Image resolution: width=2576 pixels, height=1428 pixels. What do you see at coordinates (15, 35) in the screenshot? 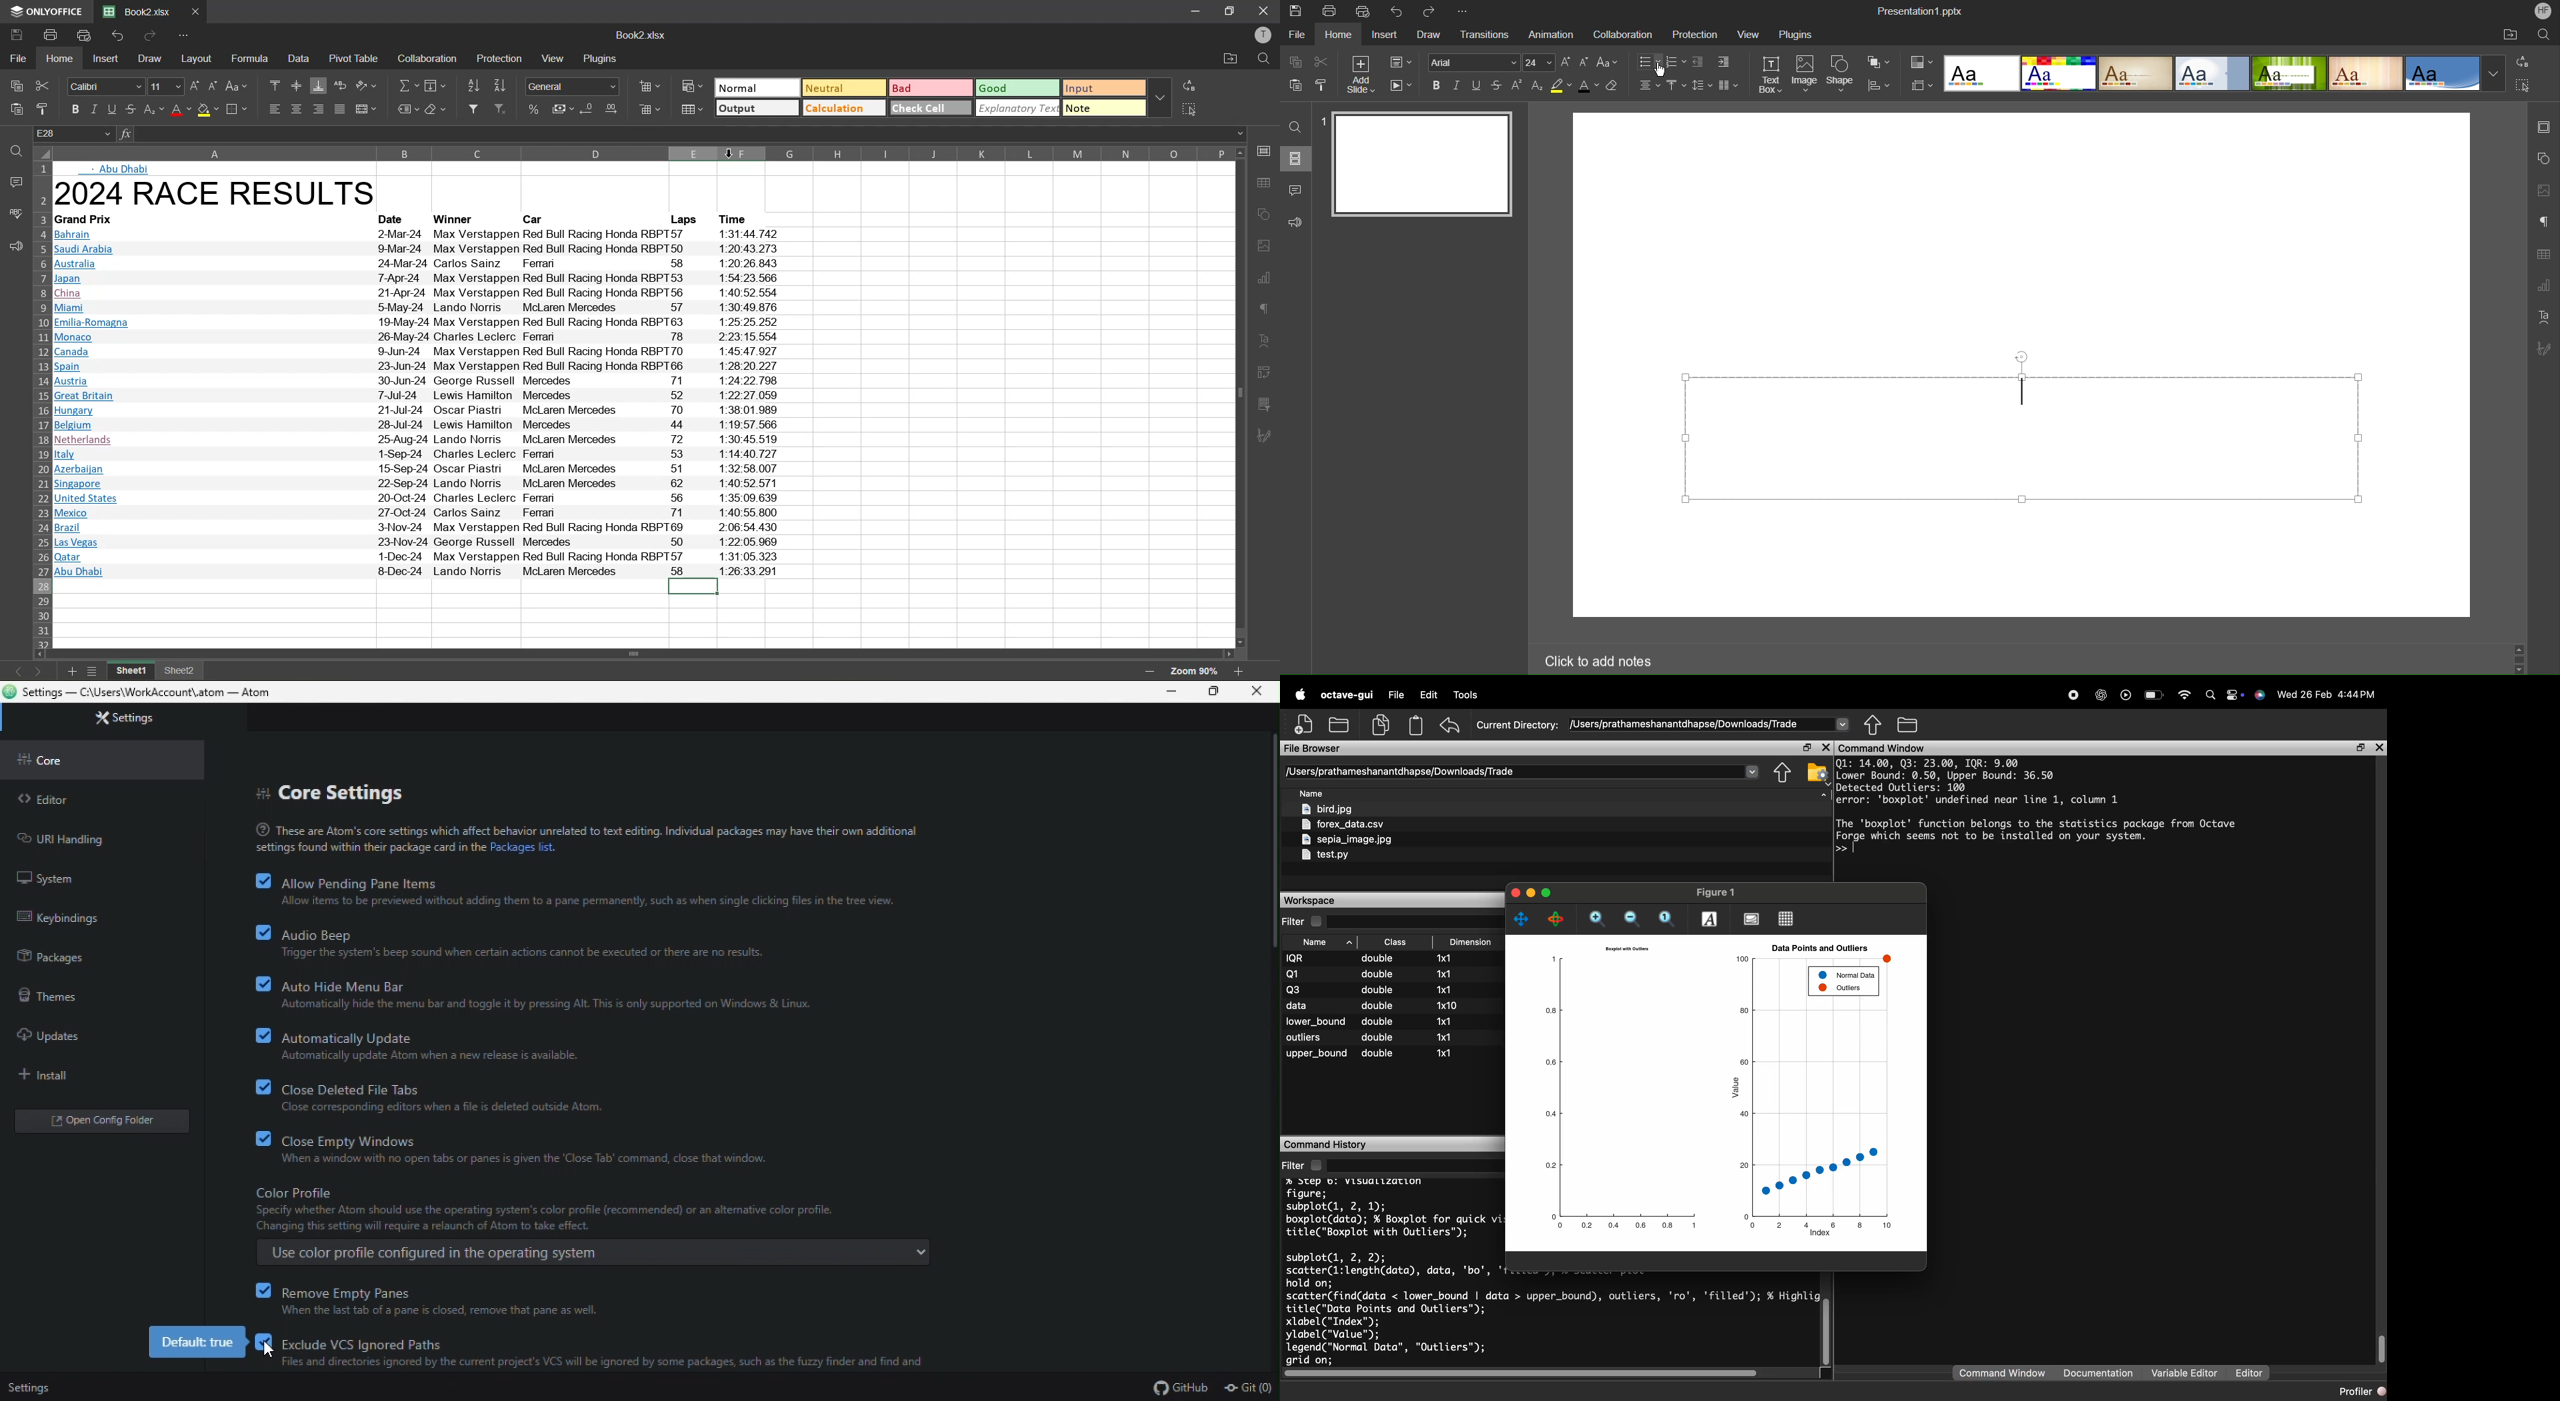
I see `save` at bounding box center [15, 35].